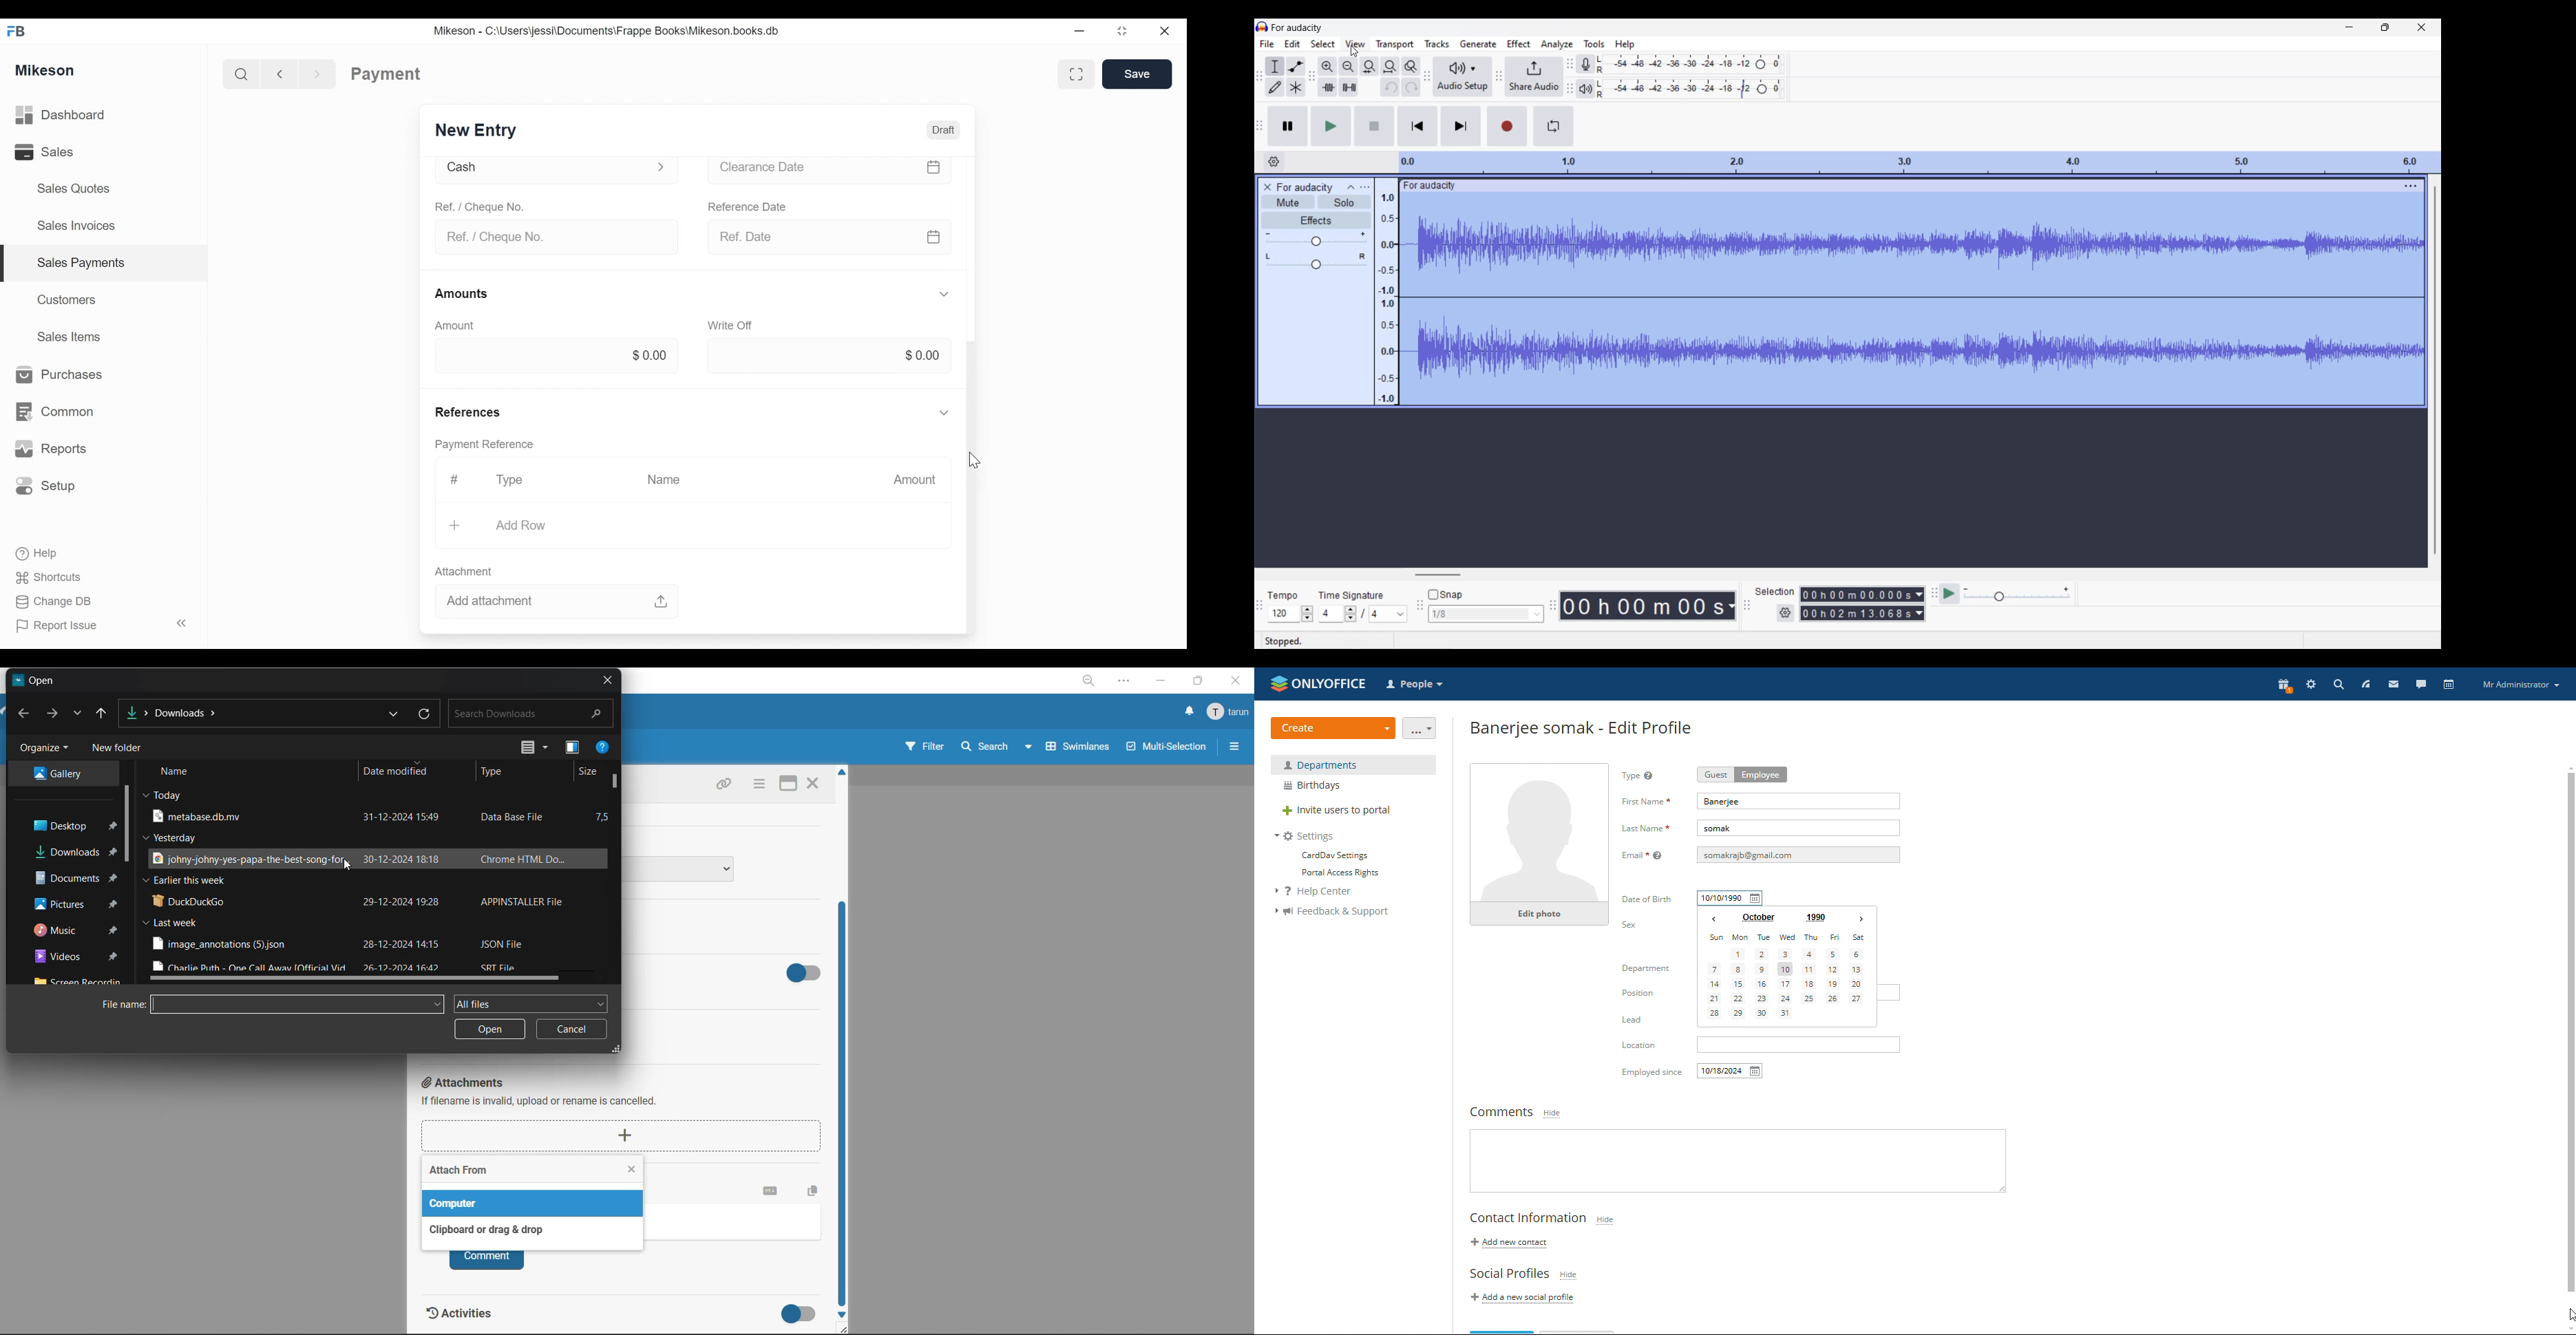 Image resolution: width=2576 pixels, height=1344 pixels. What do you see at coordinates (386, 74) in the screenshot?
I see `payment` at bounding box center [386, 74].